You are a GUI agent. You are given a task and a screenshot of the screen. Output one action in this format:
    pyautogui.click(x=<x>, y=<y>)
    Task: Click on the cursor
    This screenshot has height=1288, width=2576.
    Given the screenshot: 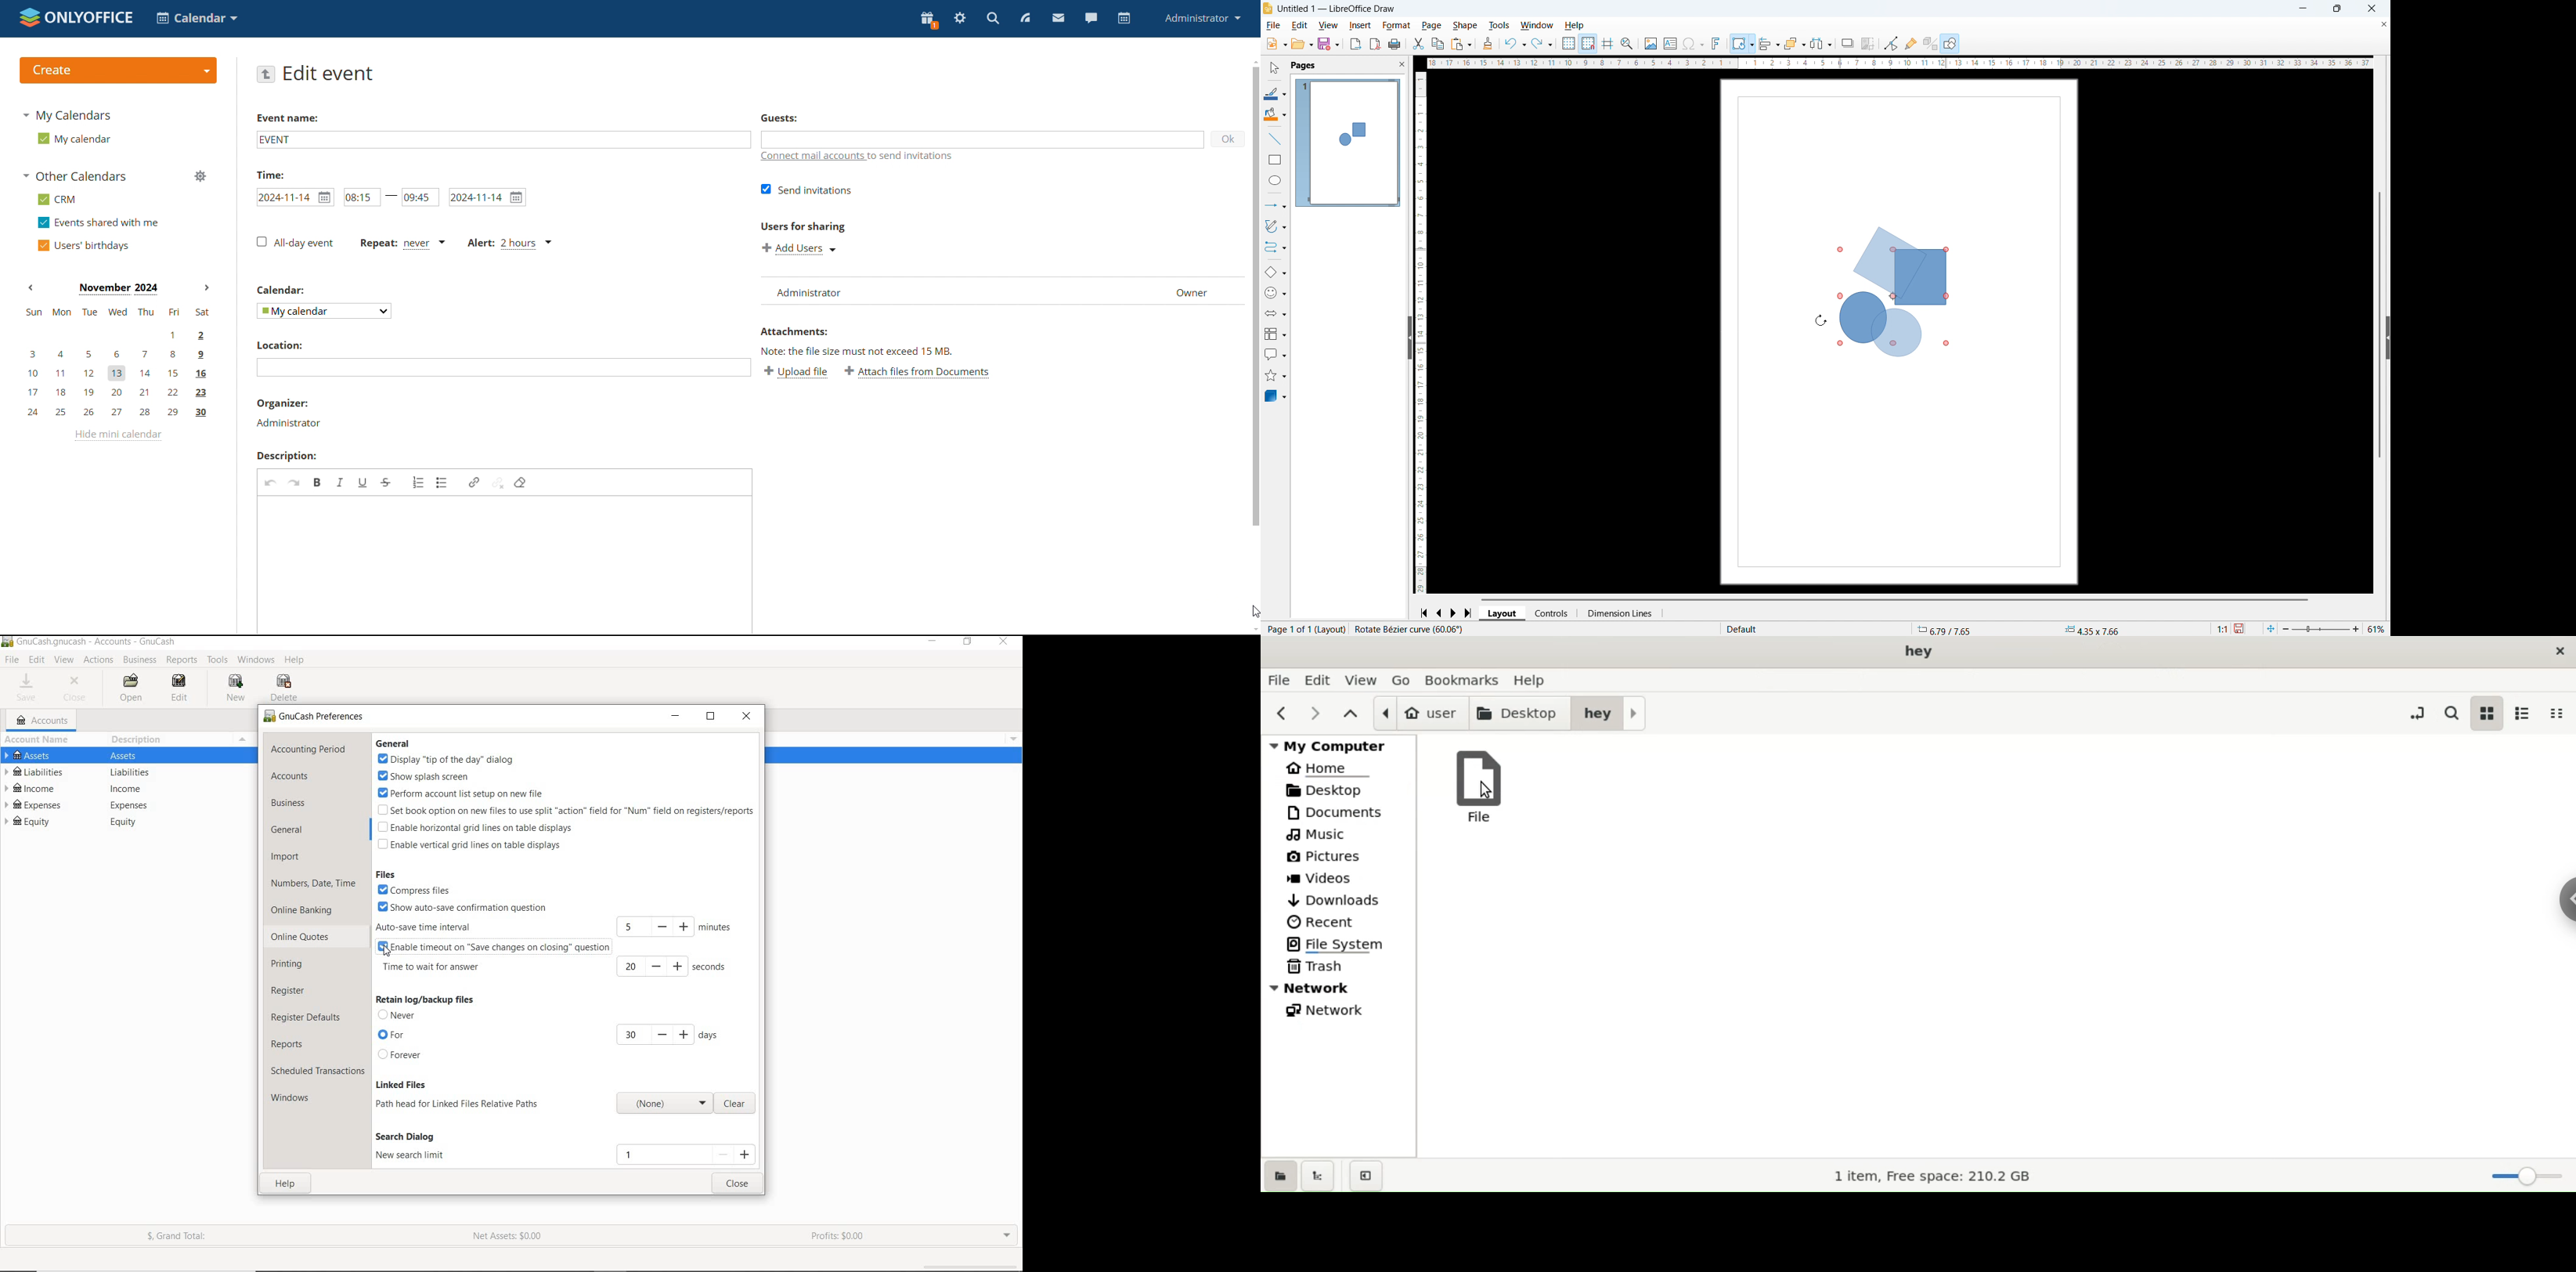 What is the action you would take?
    pyautogui.click(x=1253, y=612)
    